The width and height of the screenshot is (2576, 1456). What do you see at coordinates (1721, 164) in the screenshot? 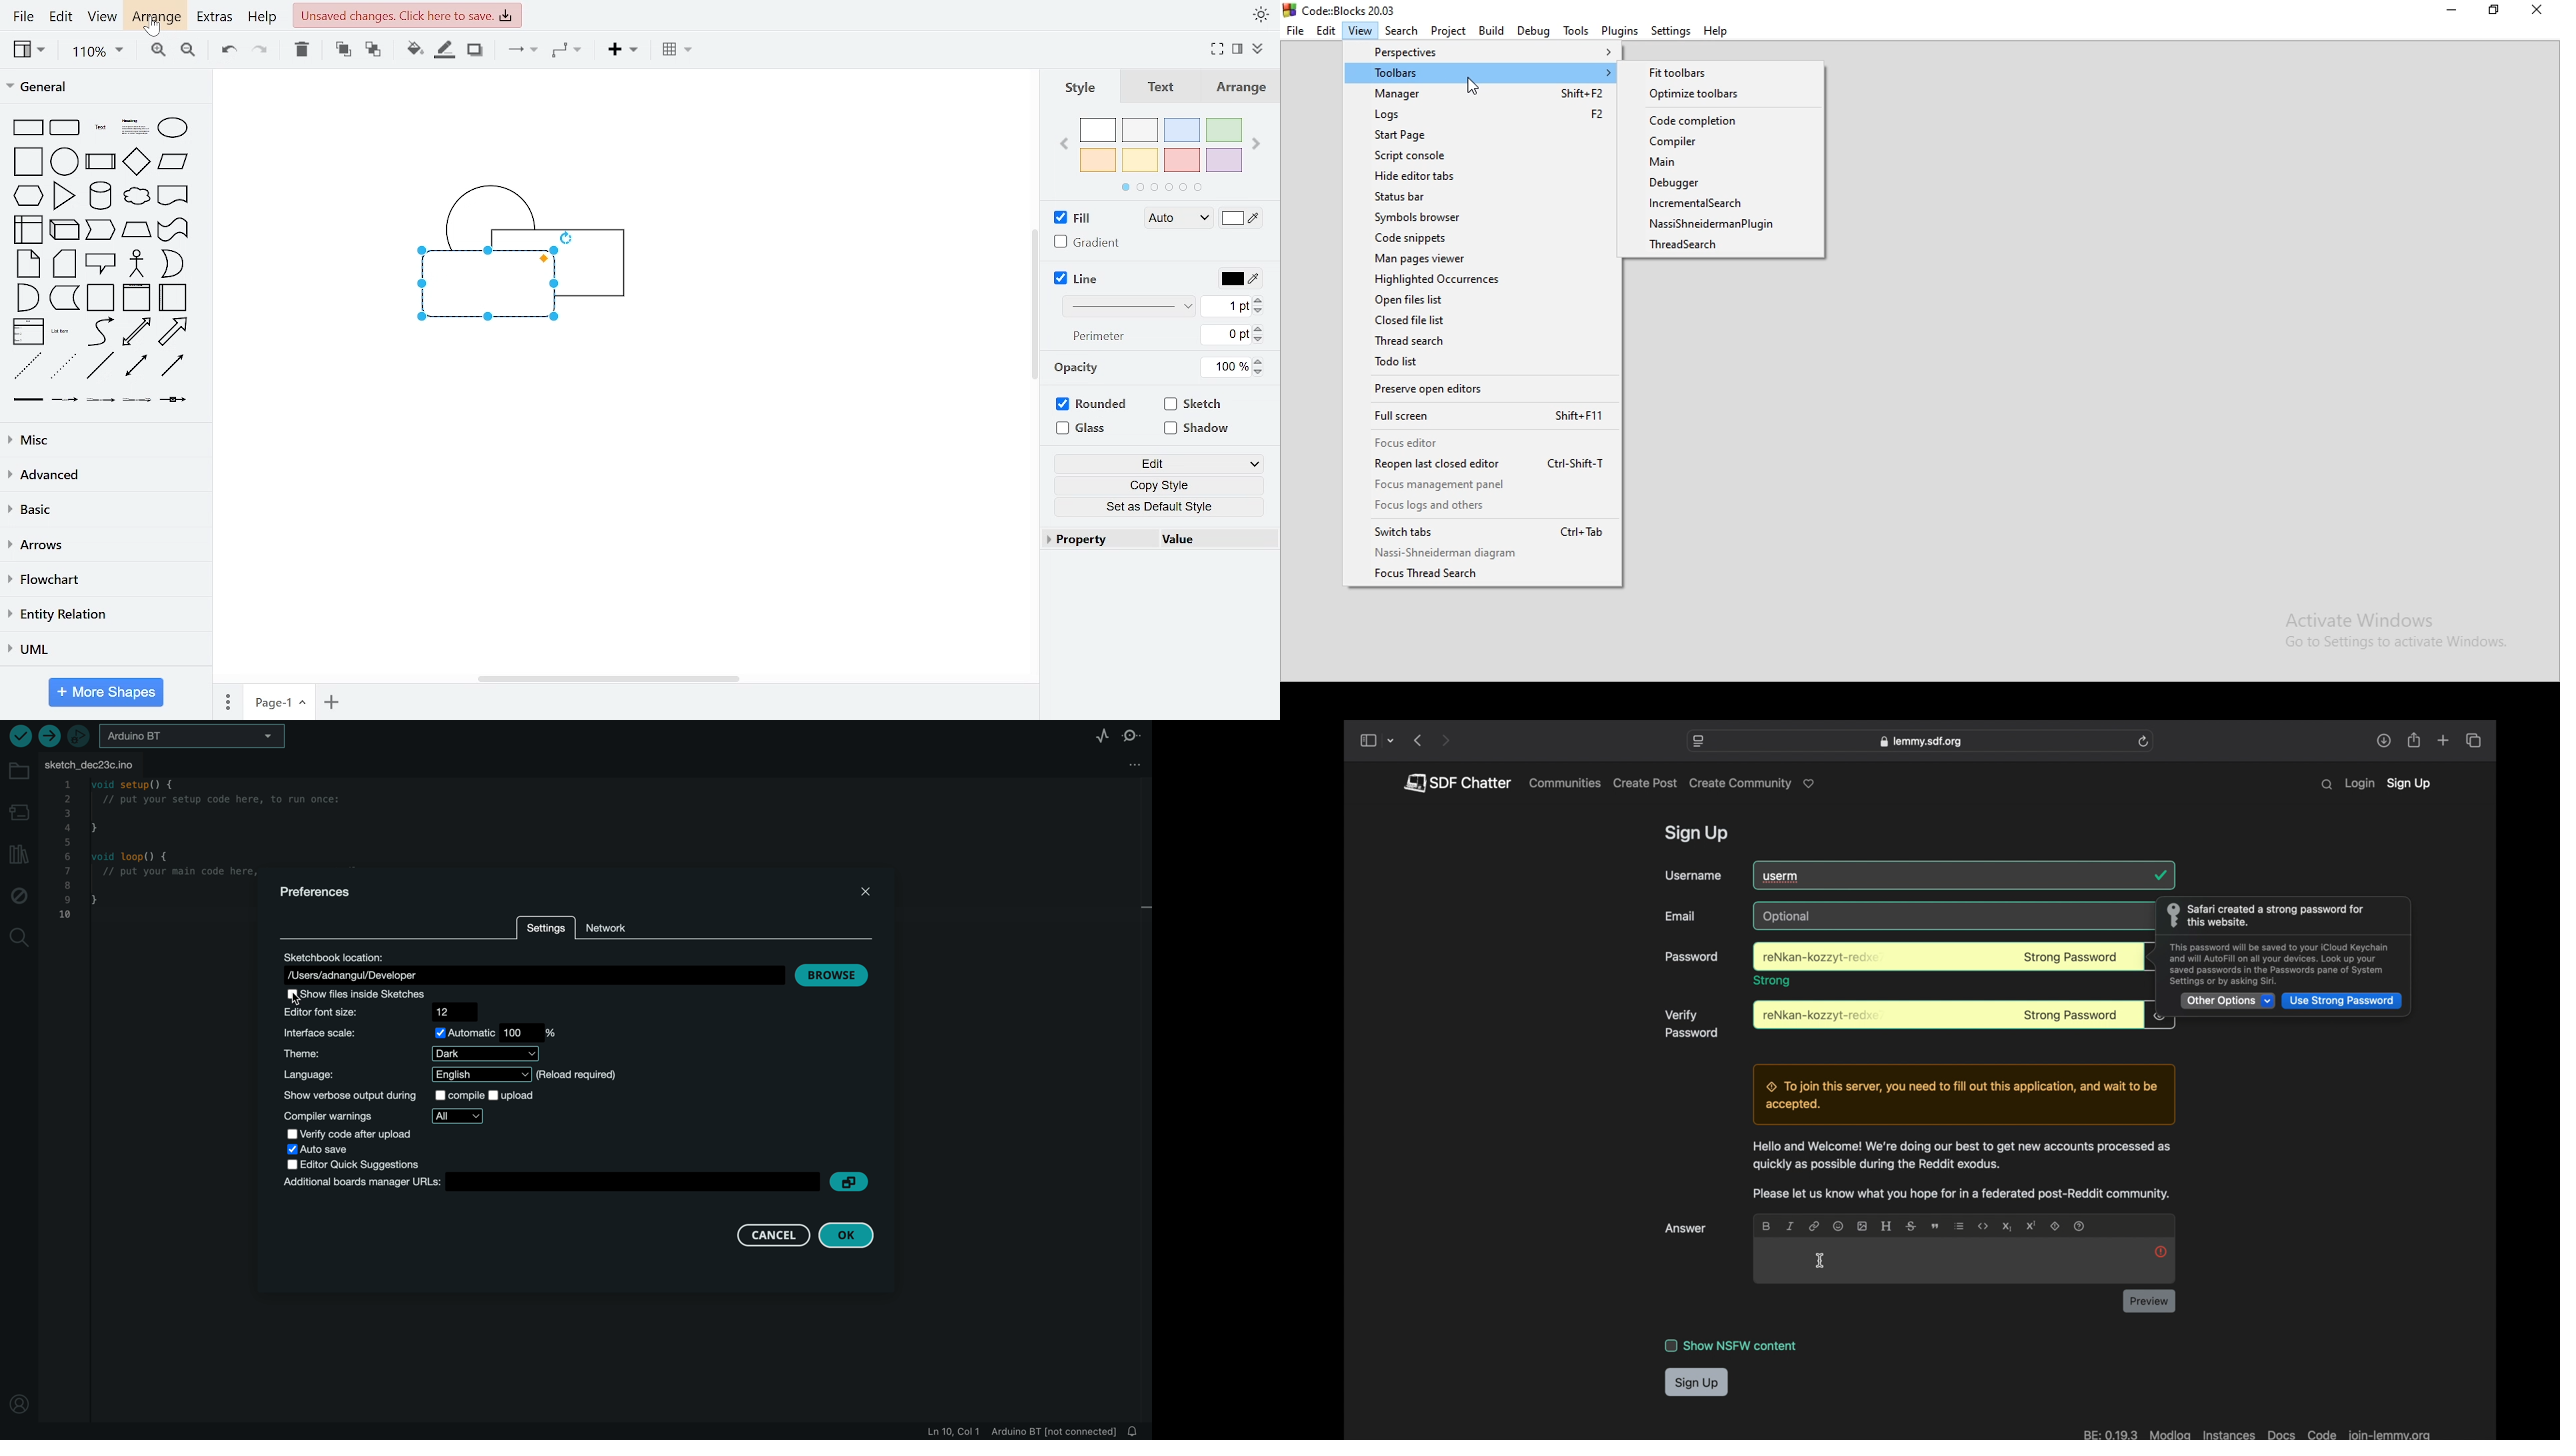
I see `Main` at bounding box center [1721, 164].